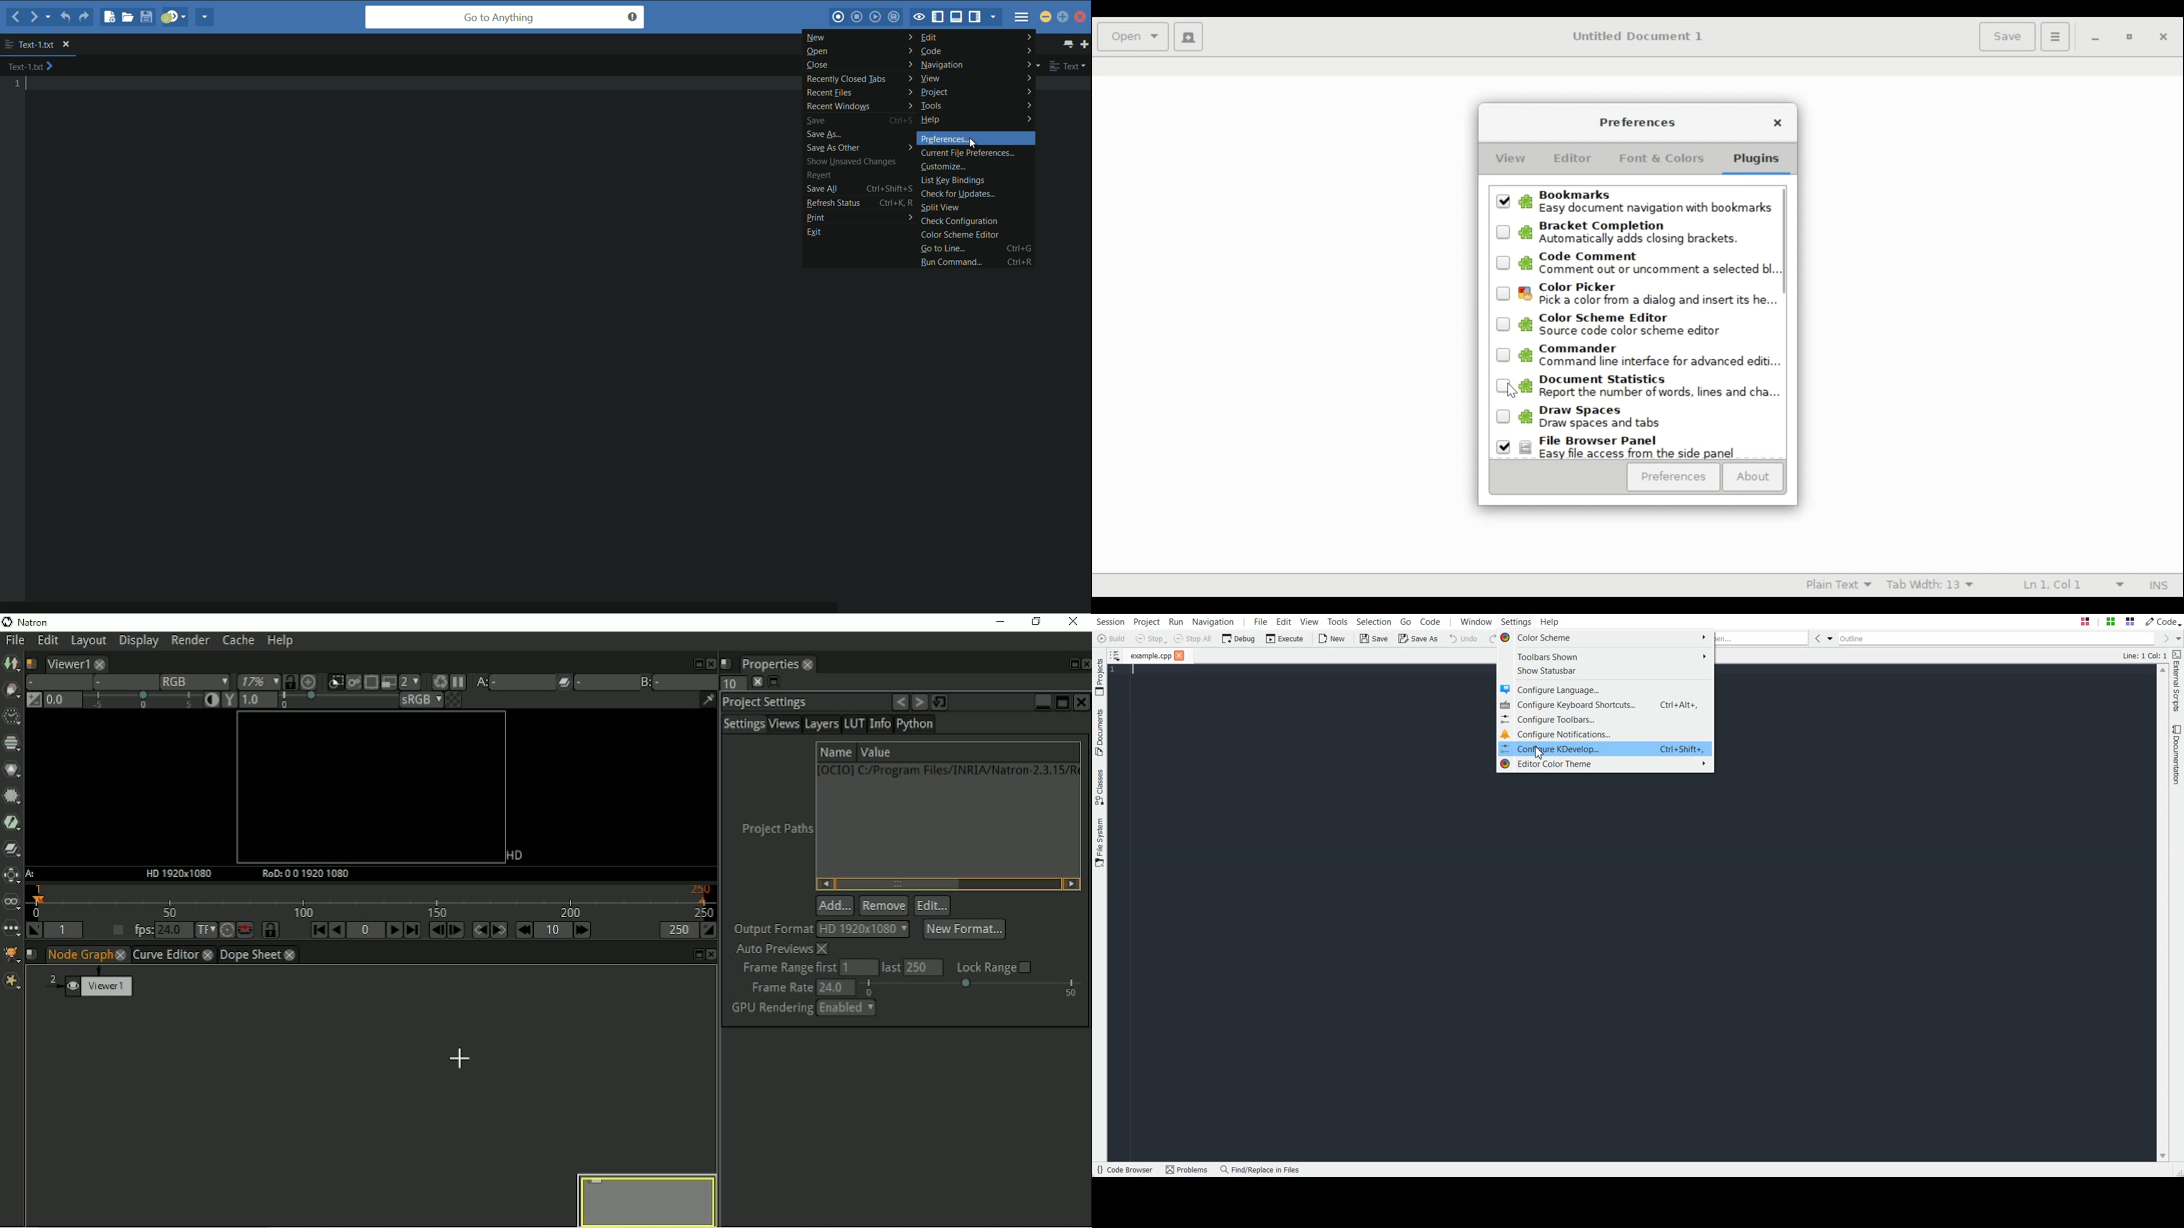 The height and width of the screenshot is (1232, 2184). Describe the element at coordinates (2177, 754) in the screenshot. I see `Documentation` at that location.